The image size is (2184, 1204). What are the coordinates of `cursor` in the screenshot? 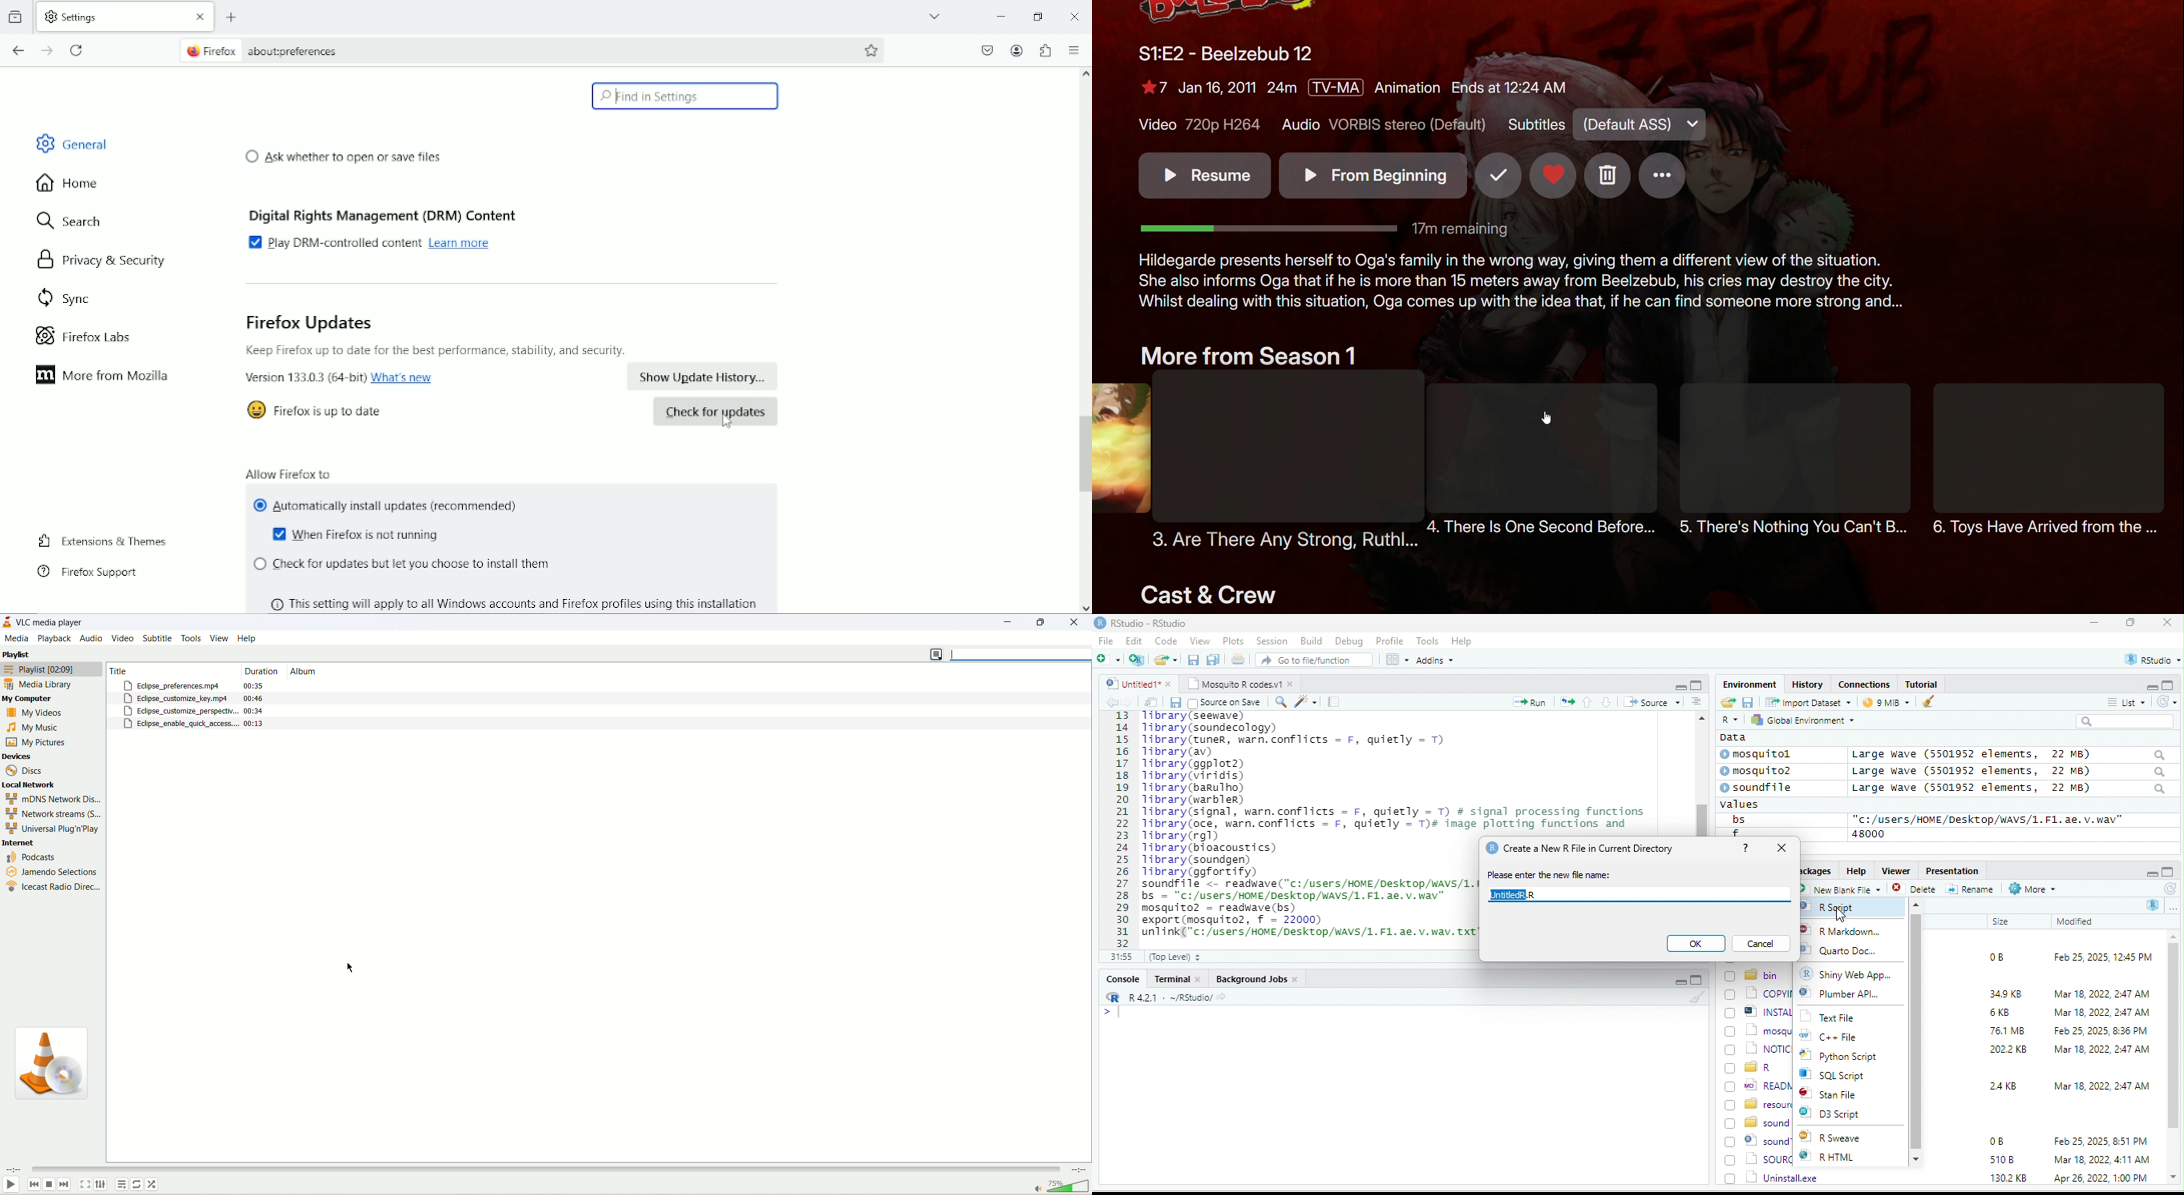 It's located at (1839, 913).